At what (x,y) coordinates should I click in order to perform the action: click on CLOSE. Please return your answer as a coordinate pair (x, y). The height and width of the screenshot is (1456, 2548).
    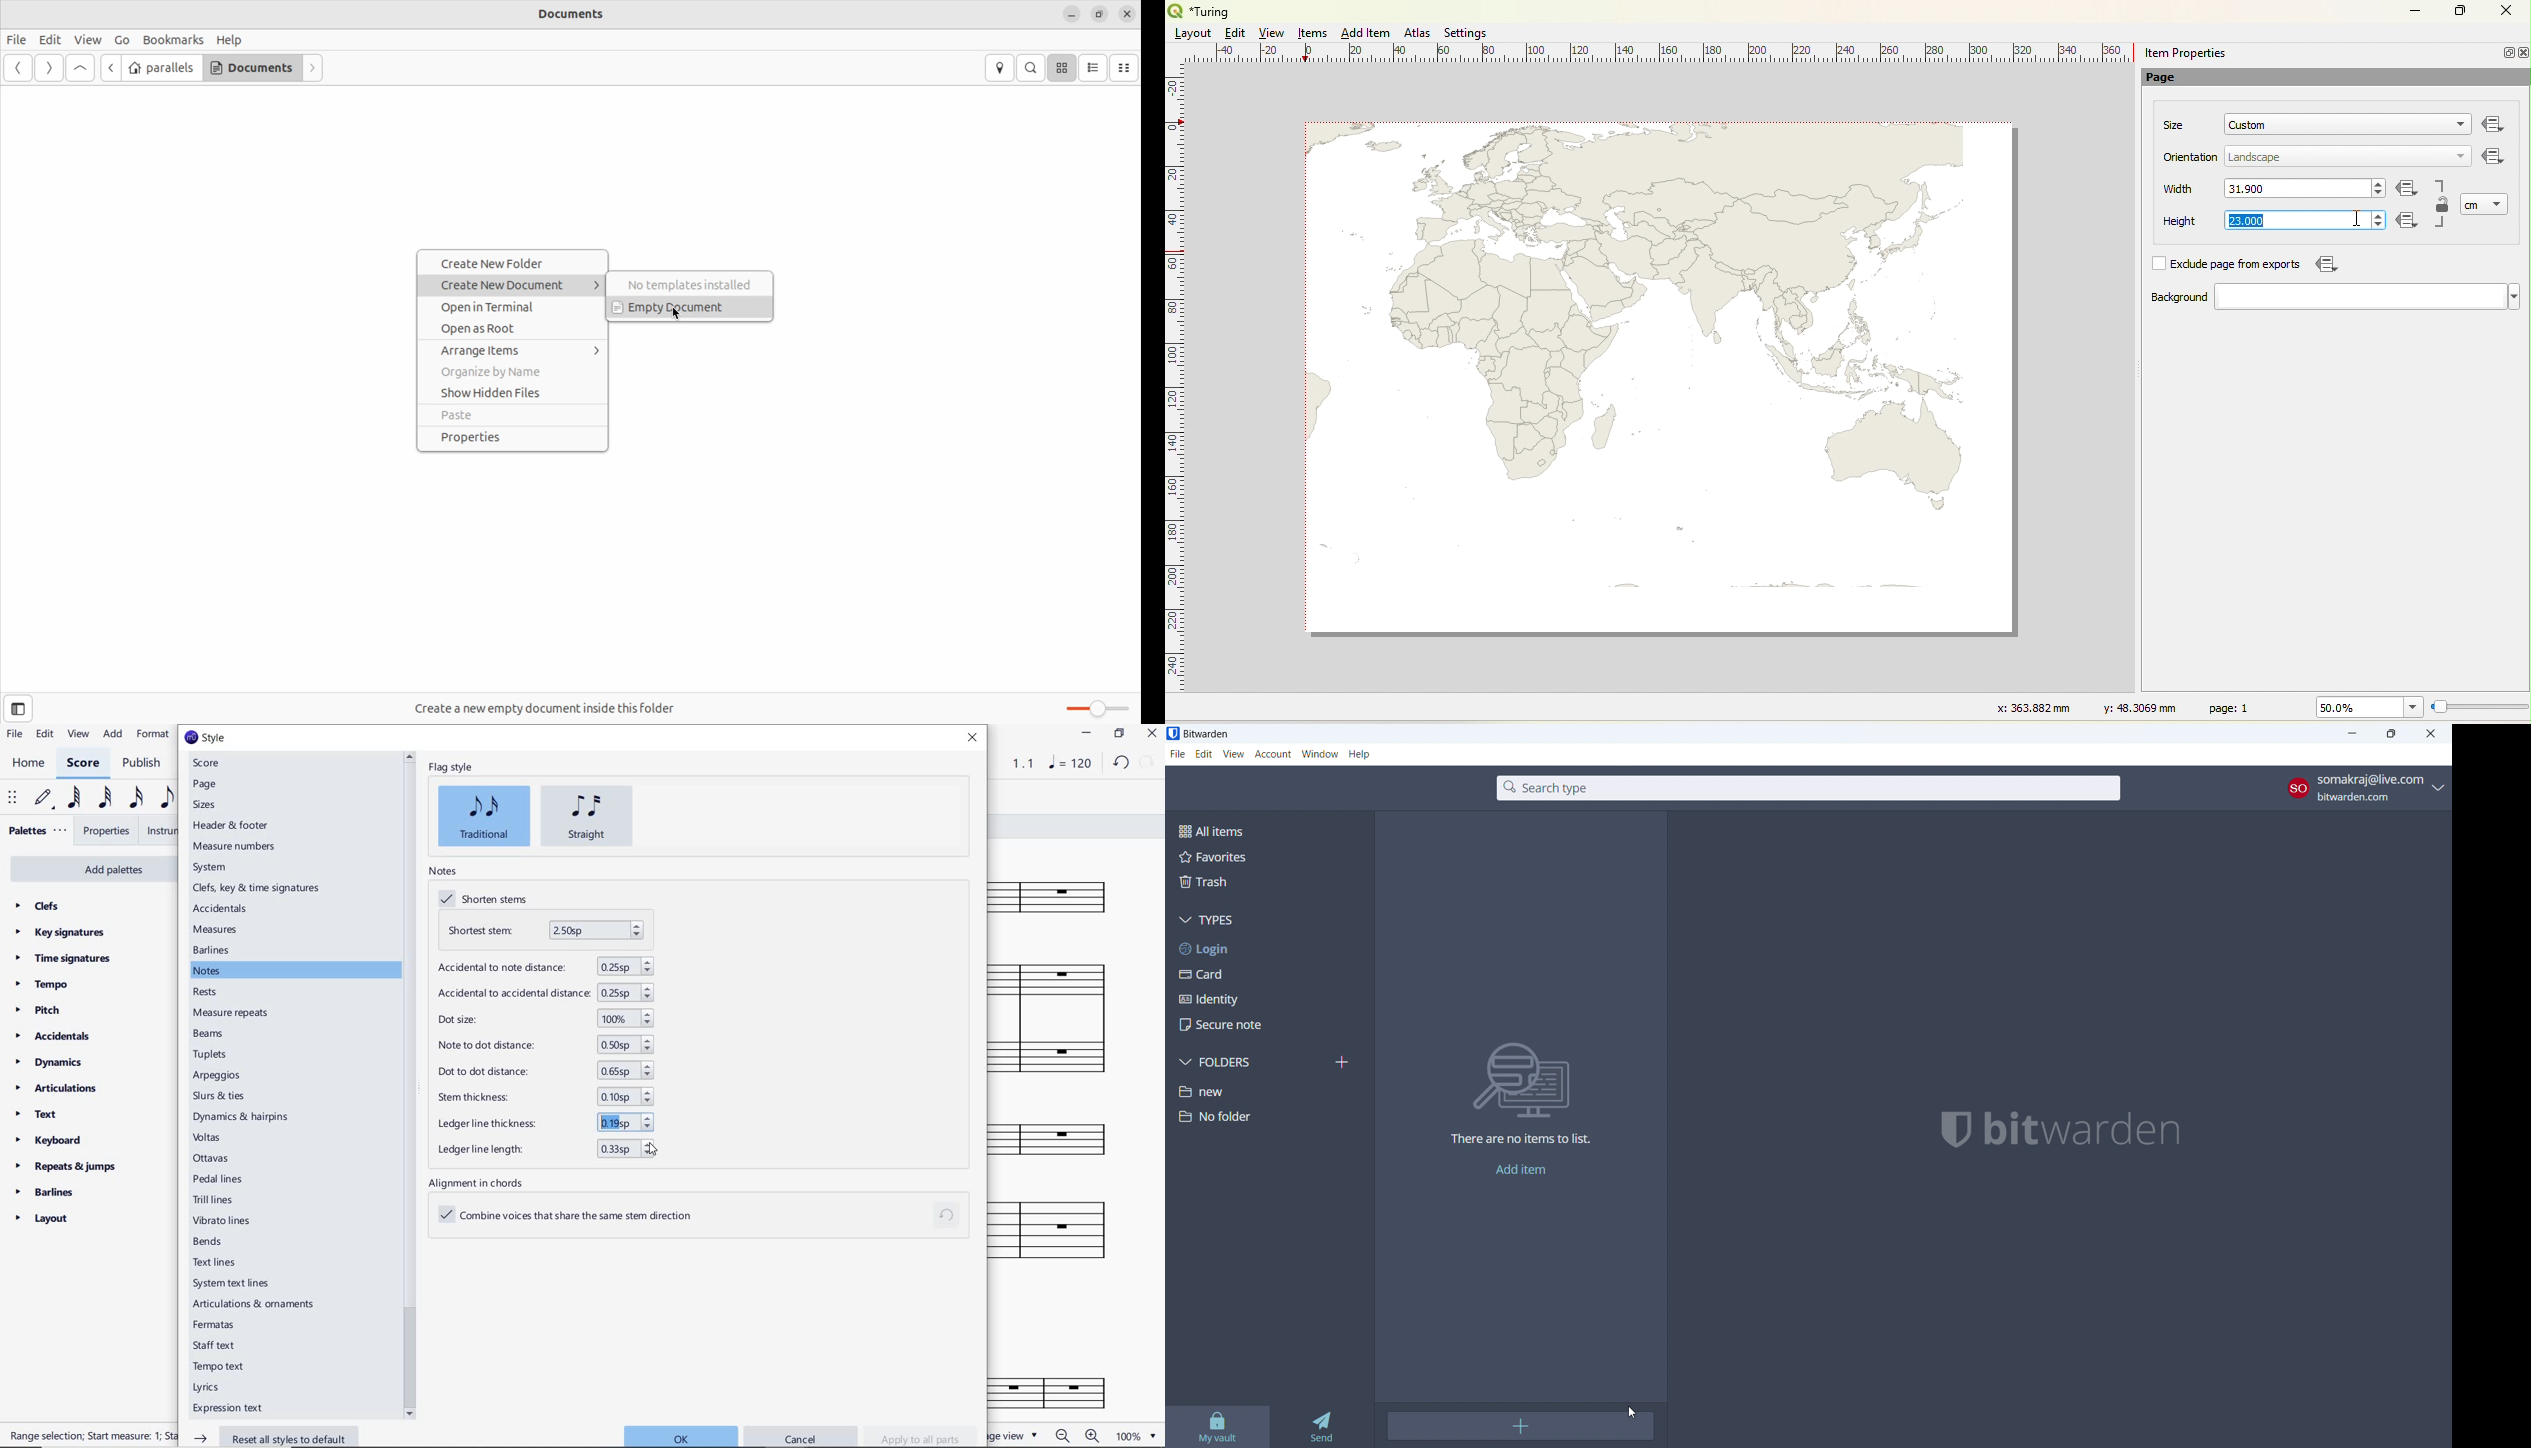
    Looking at the image, I should click on (1152, 734).